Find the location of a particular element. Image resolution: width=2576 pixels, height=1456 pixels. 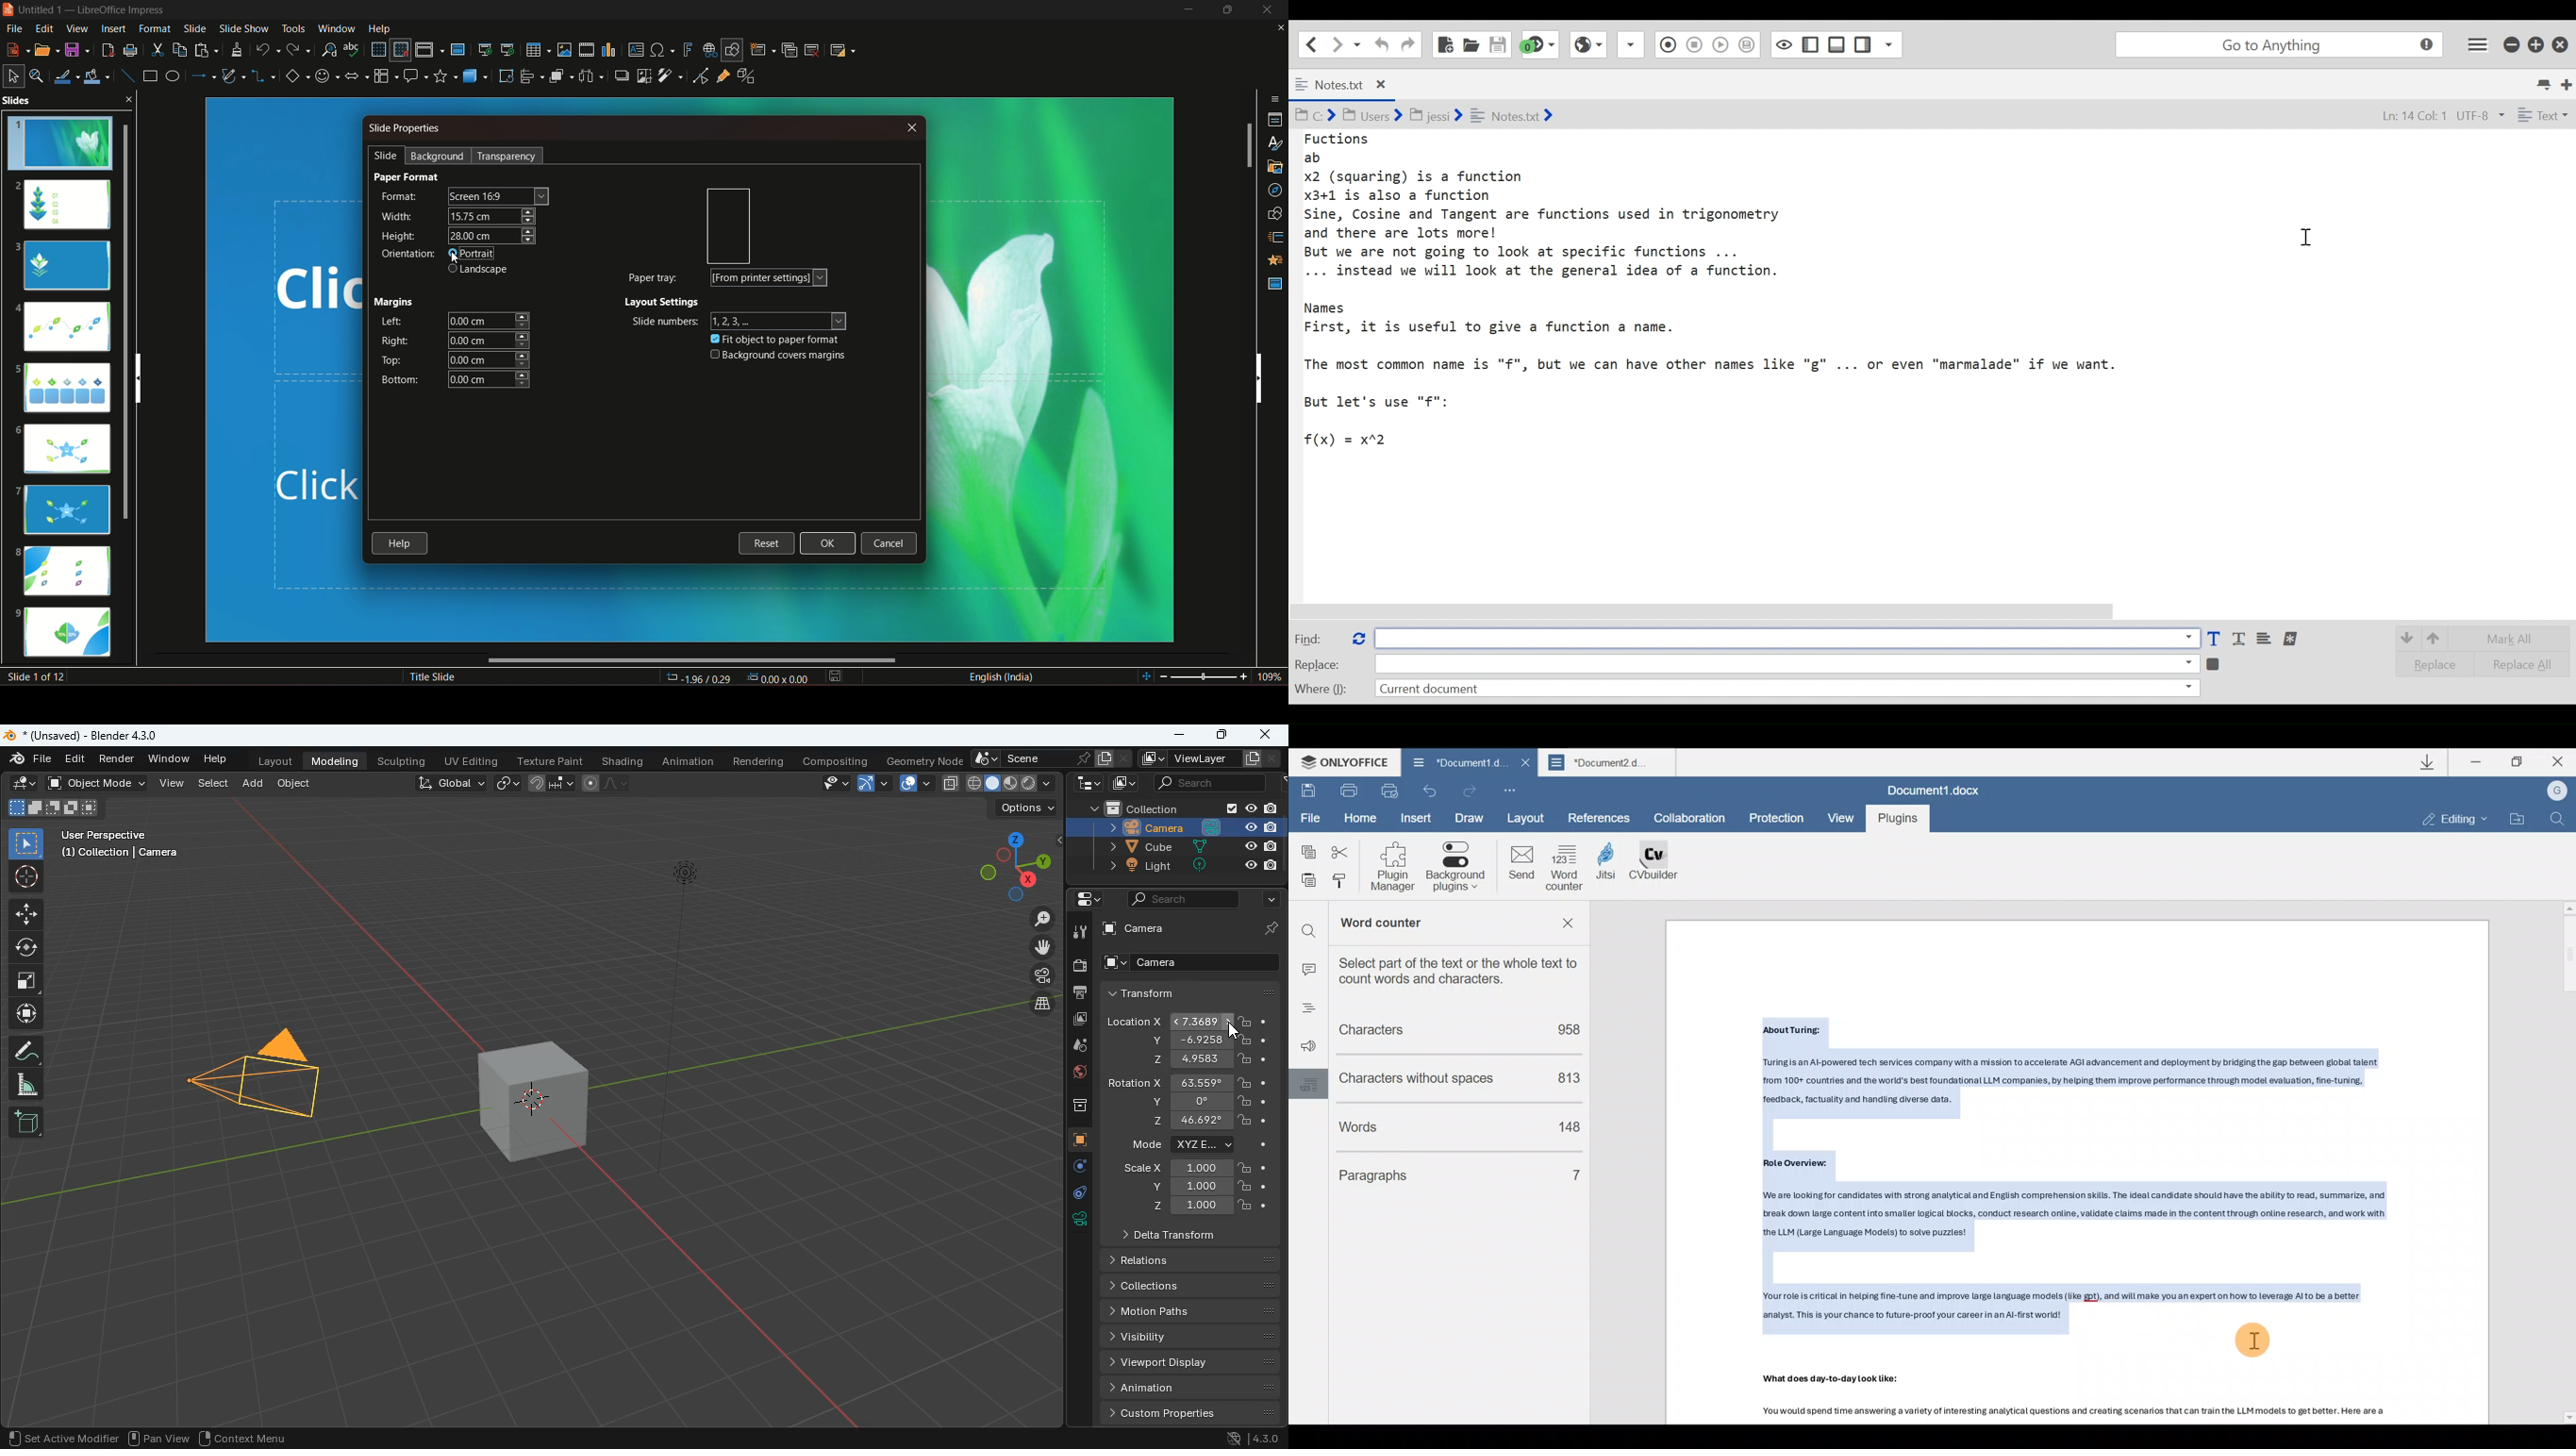

Motion paths is located at coordinates (1188, 1311).